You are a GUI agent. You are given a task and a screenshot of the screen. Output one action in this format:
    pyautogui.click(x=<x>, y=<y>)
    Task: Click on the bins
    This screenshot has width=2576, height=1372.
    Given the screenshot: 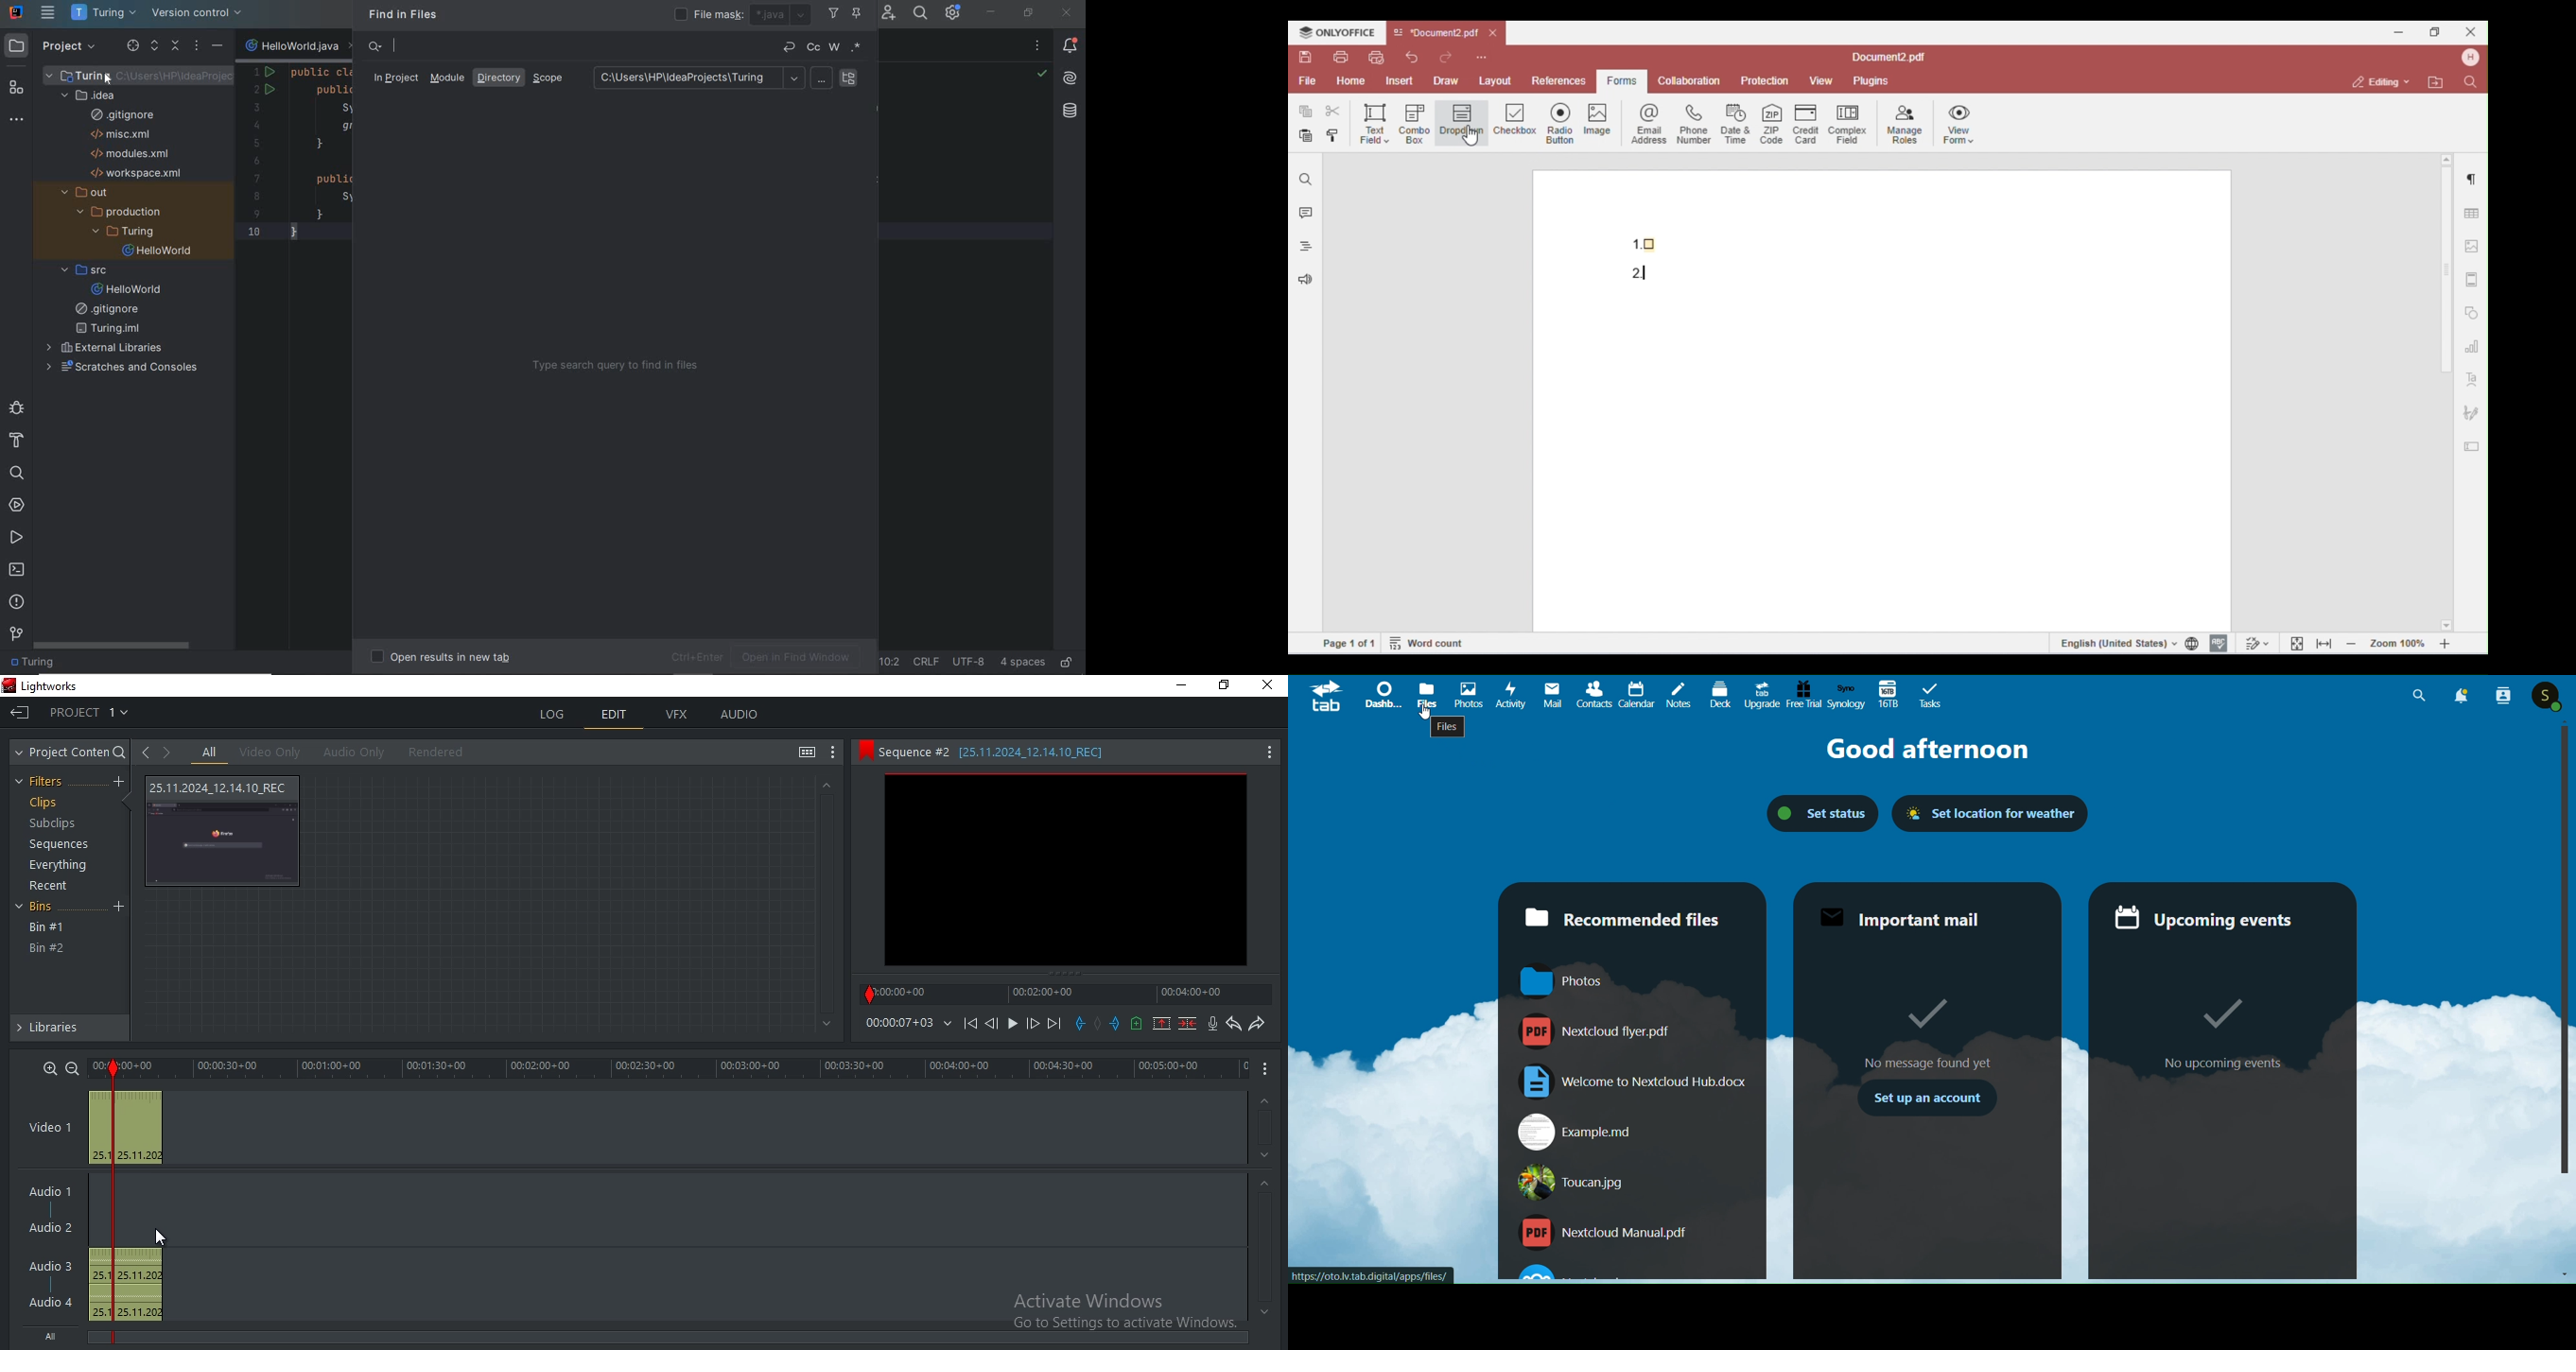 What is the action you would take?
    pyautogui.click(x=46, y=909)
    